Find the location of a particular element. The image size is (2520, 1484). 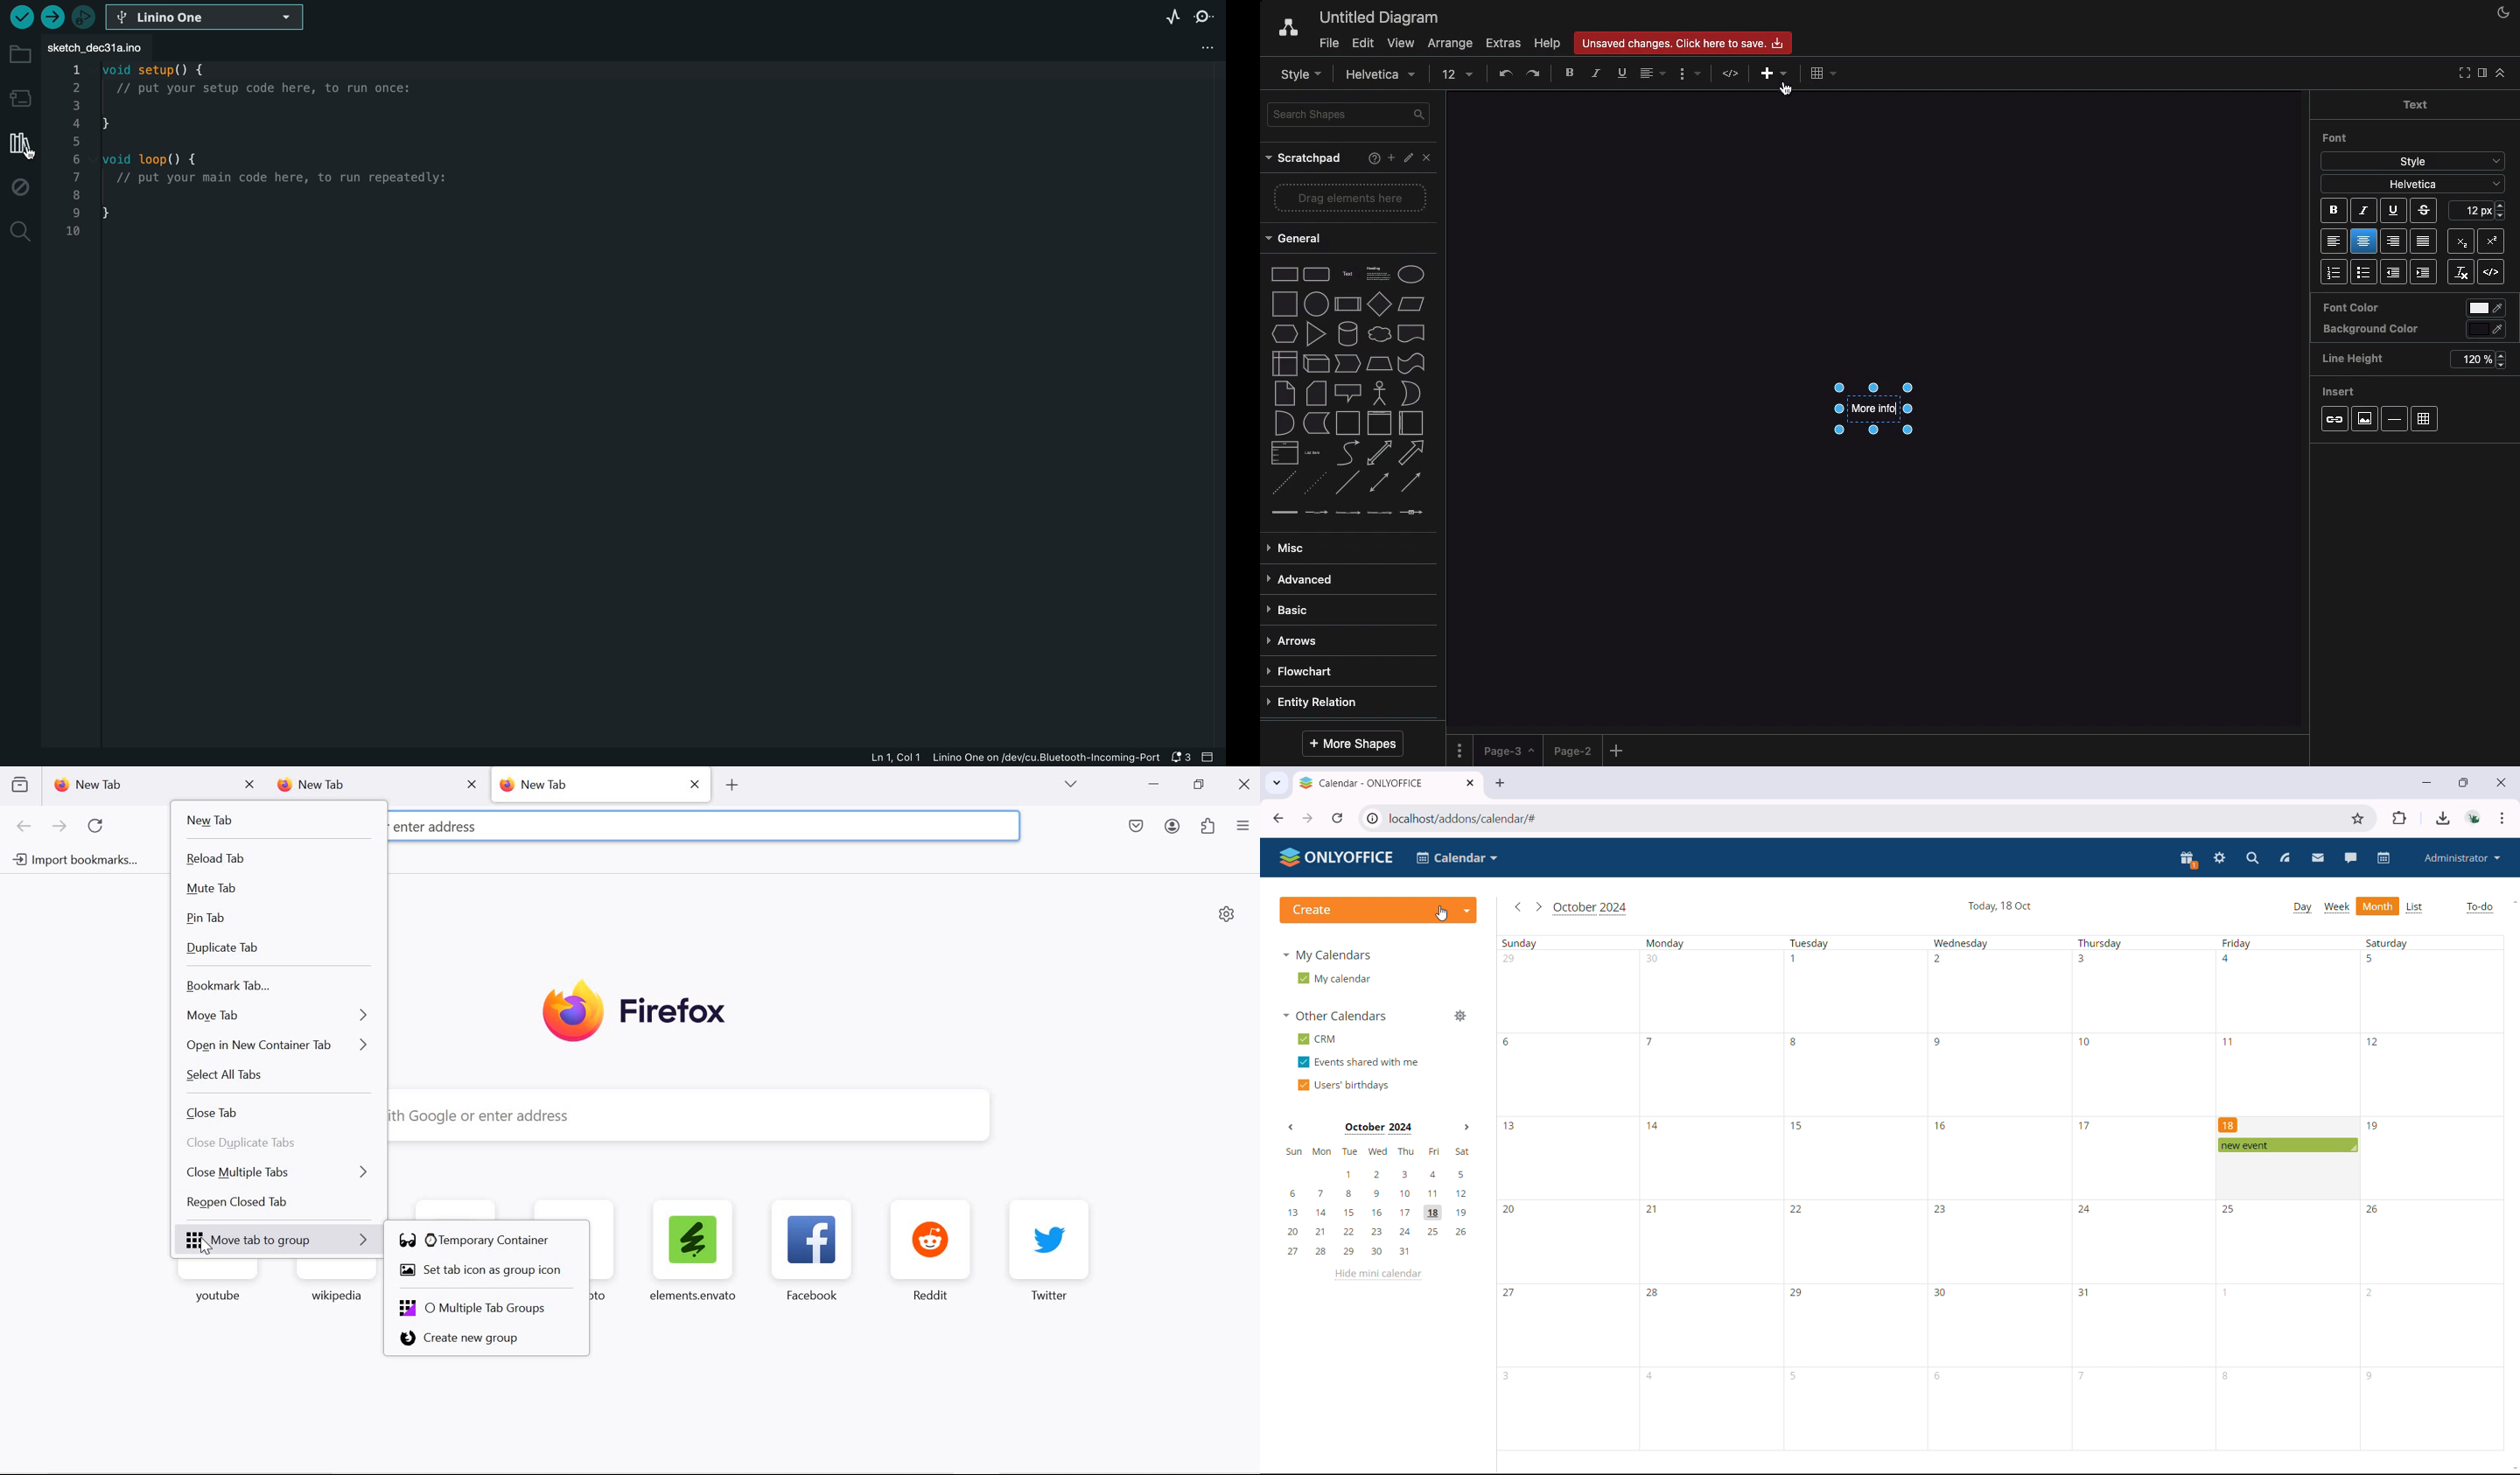

Center aligned is located at coordinates (2365, 241).